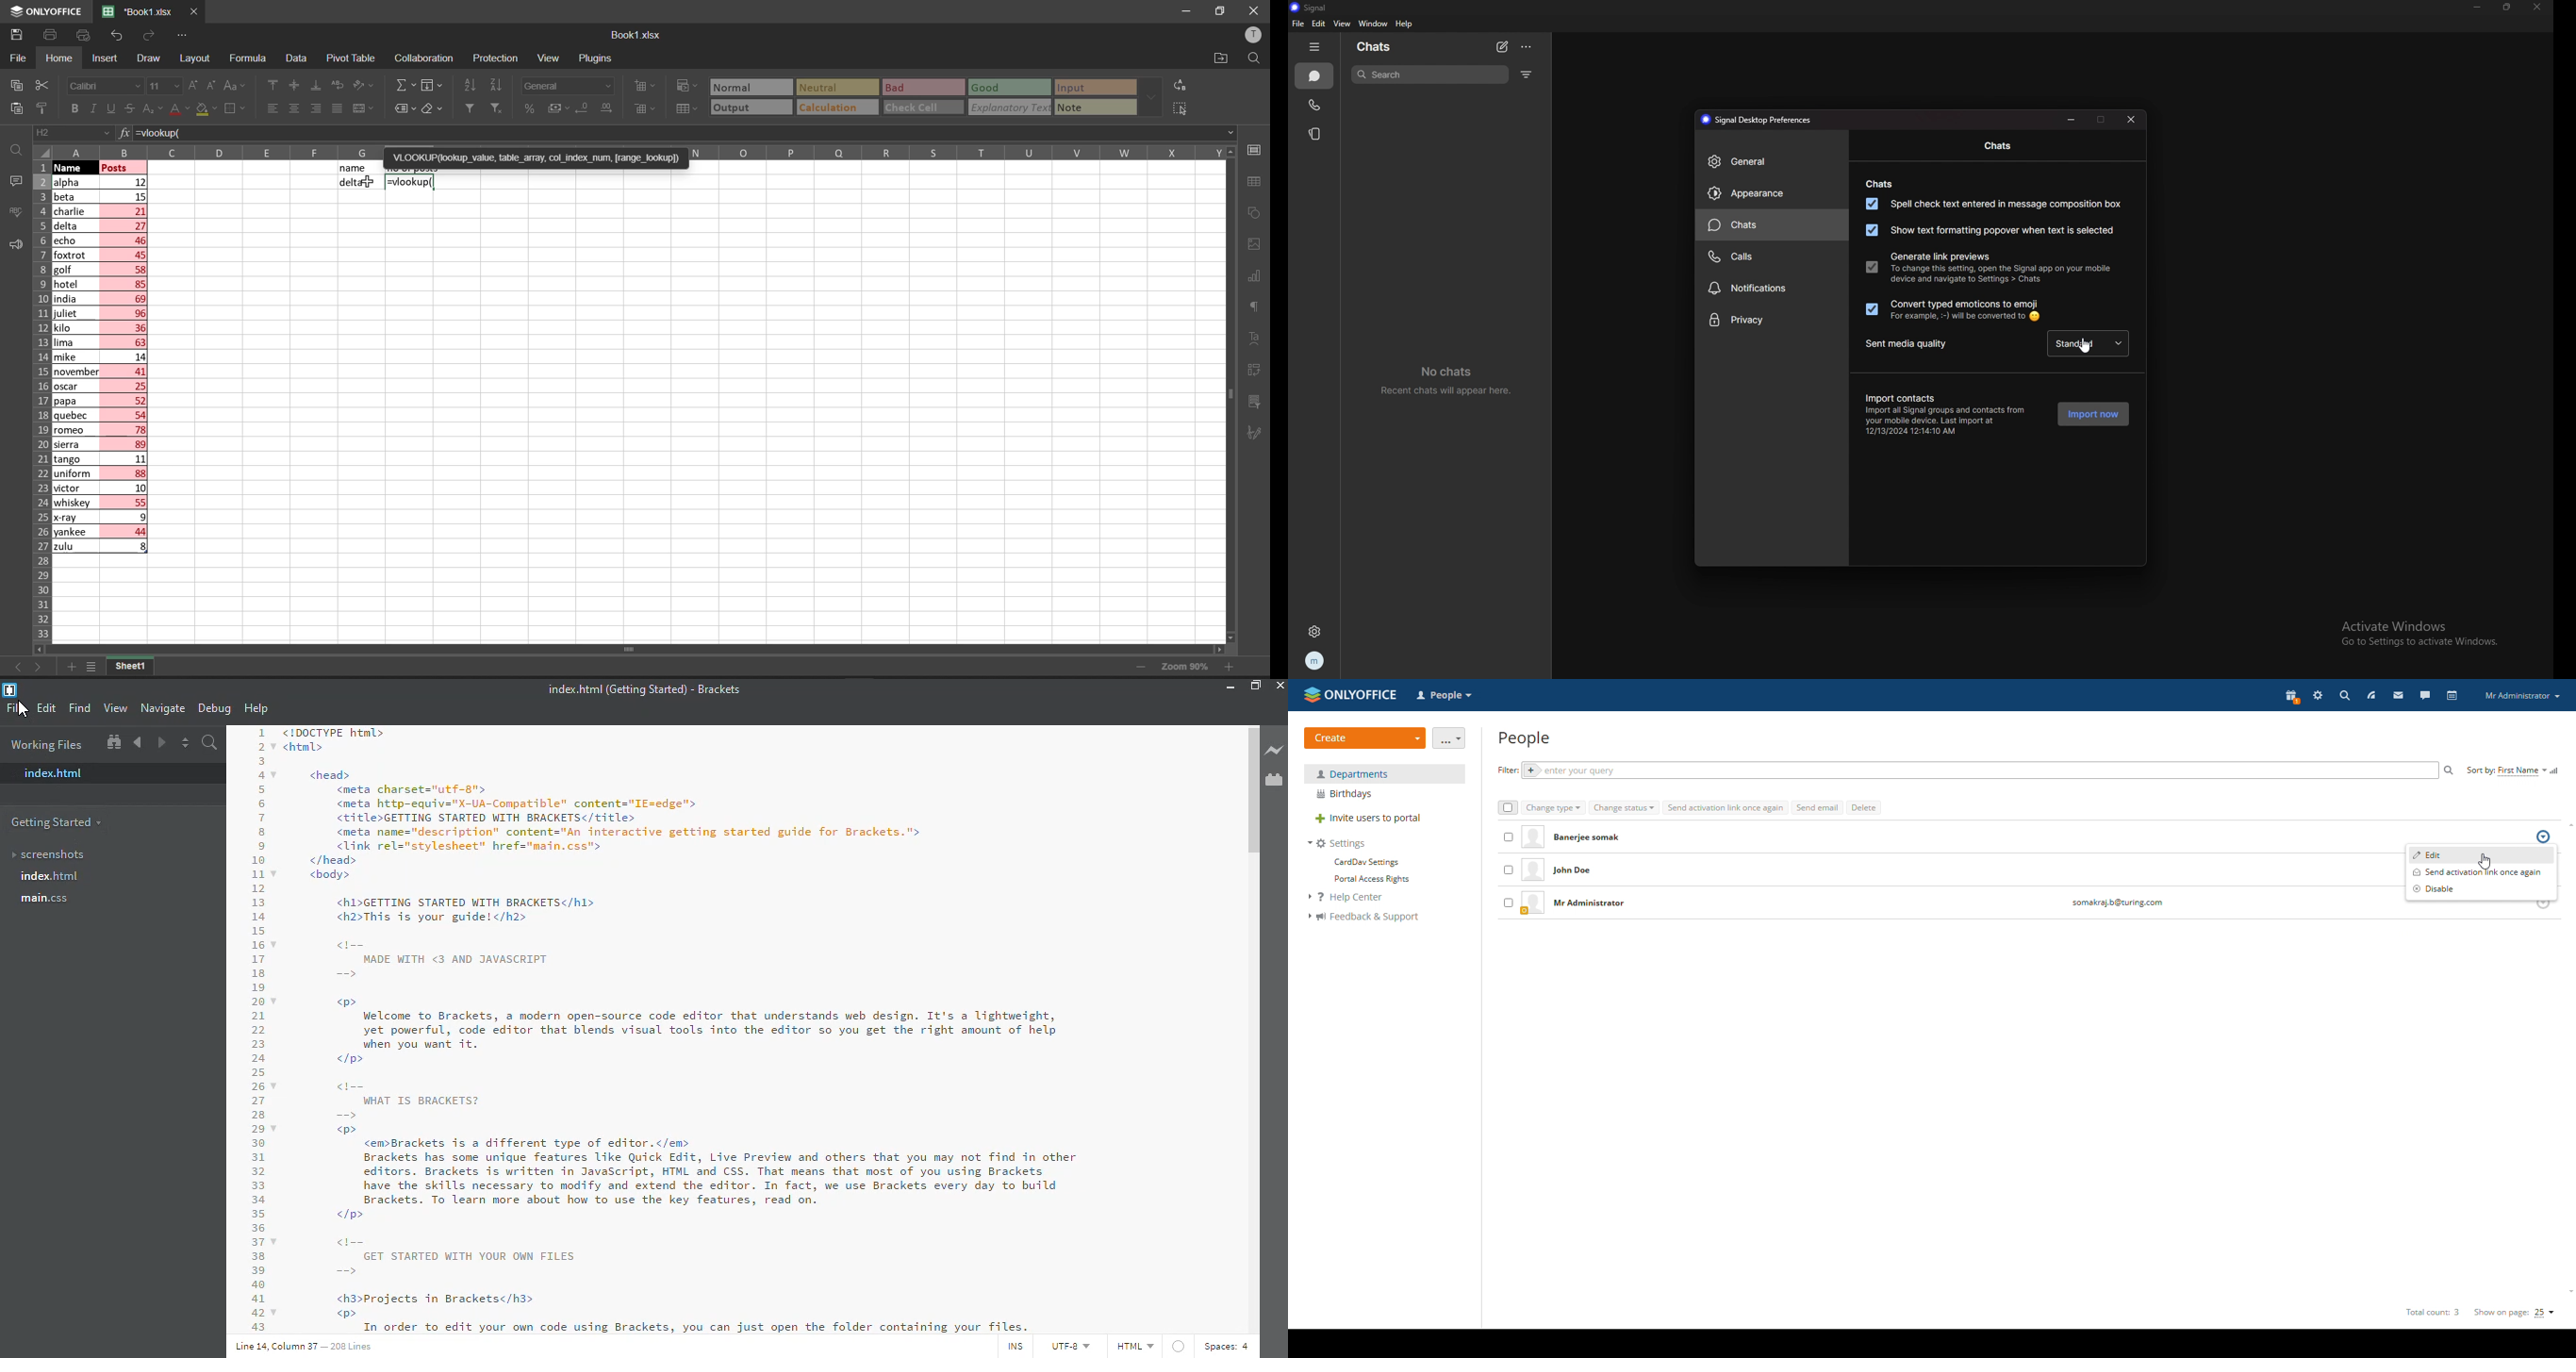 Image resolution: width=2576 pixels, height=1372 pixels. Describe the element at coordinates (433, 109) in the screenshot. I see `clear` at that location.